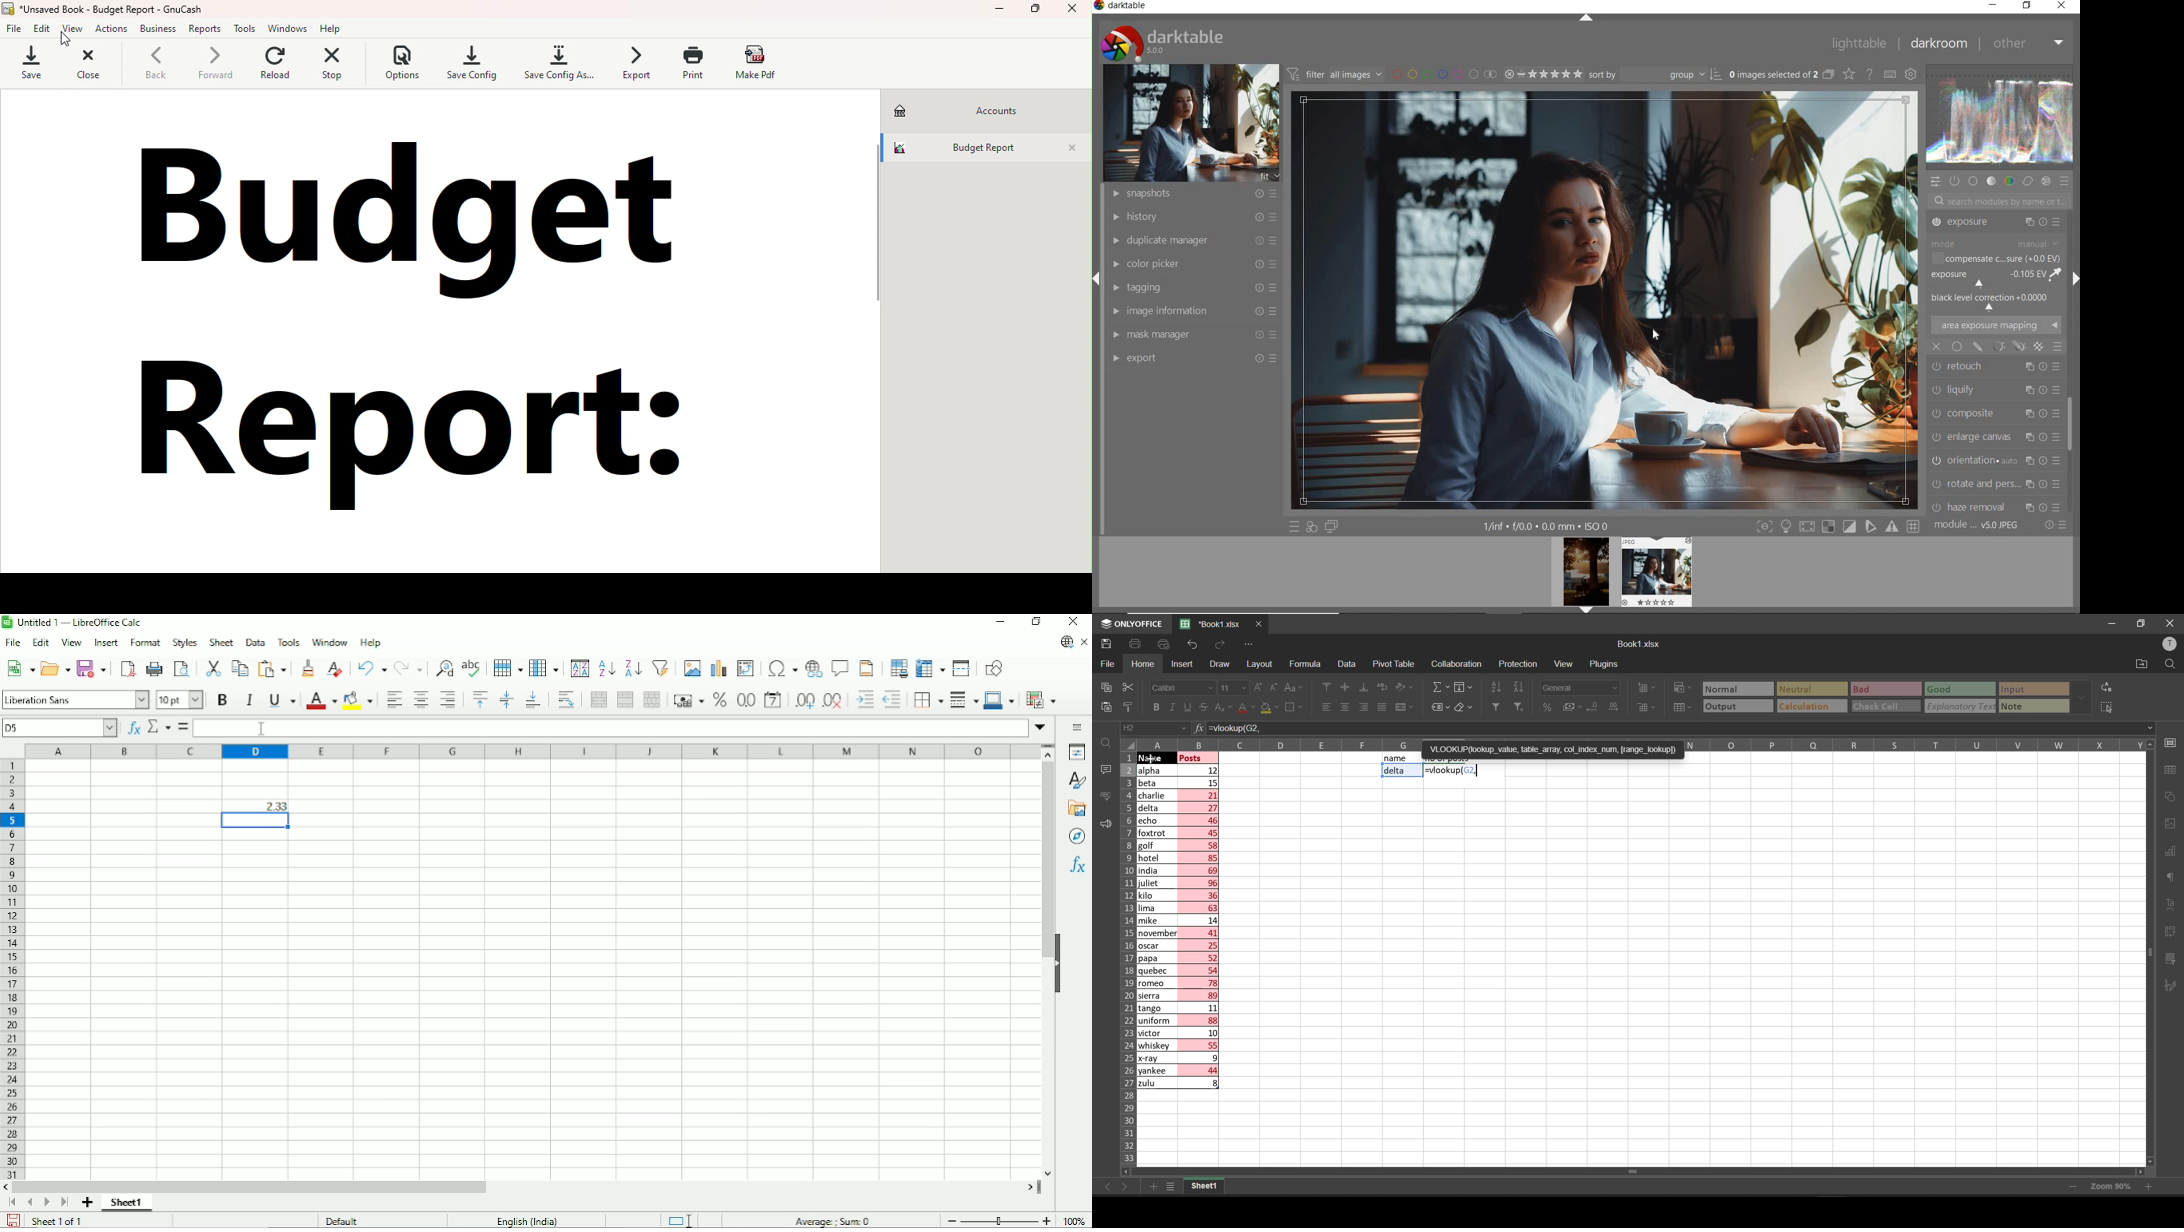  What do you see at coordinates (256, 642) in the screenshot?
I see `Data` at bounding box center [256, 642].